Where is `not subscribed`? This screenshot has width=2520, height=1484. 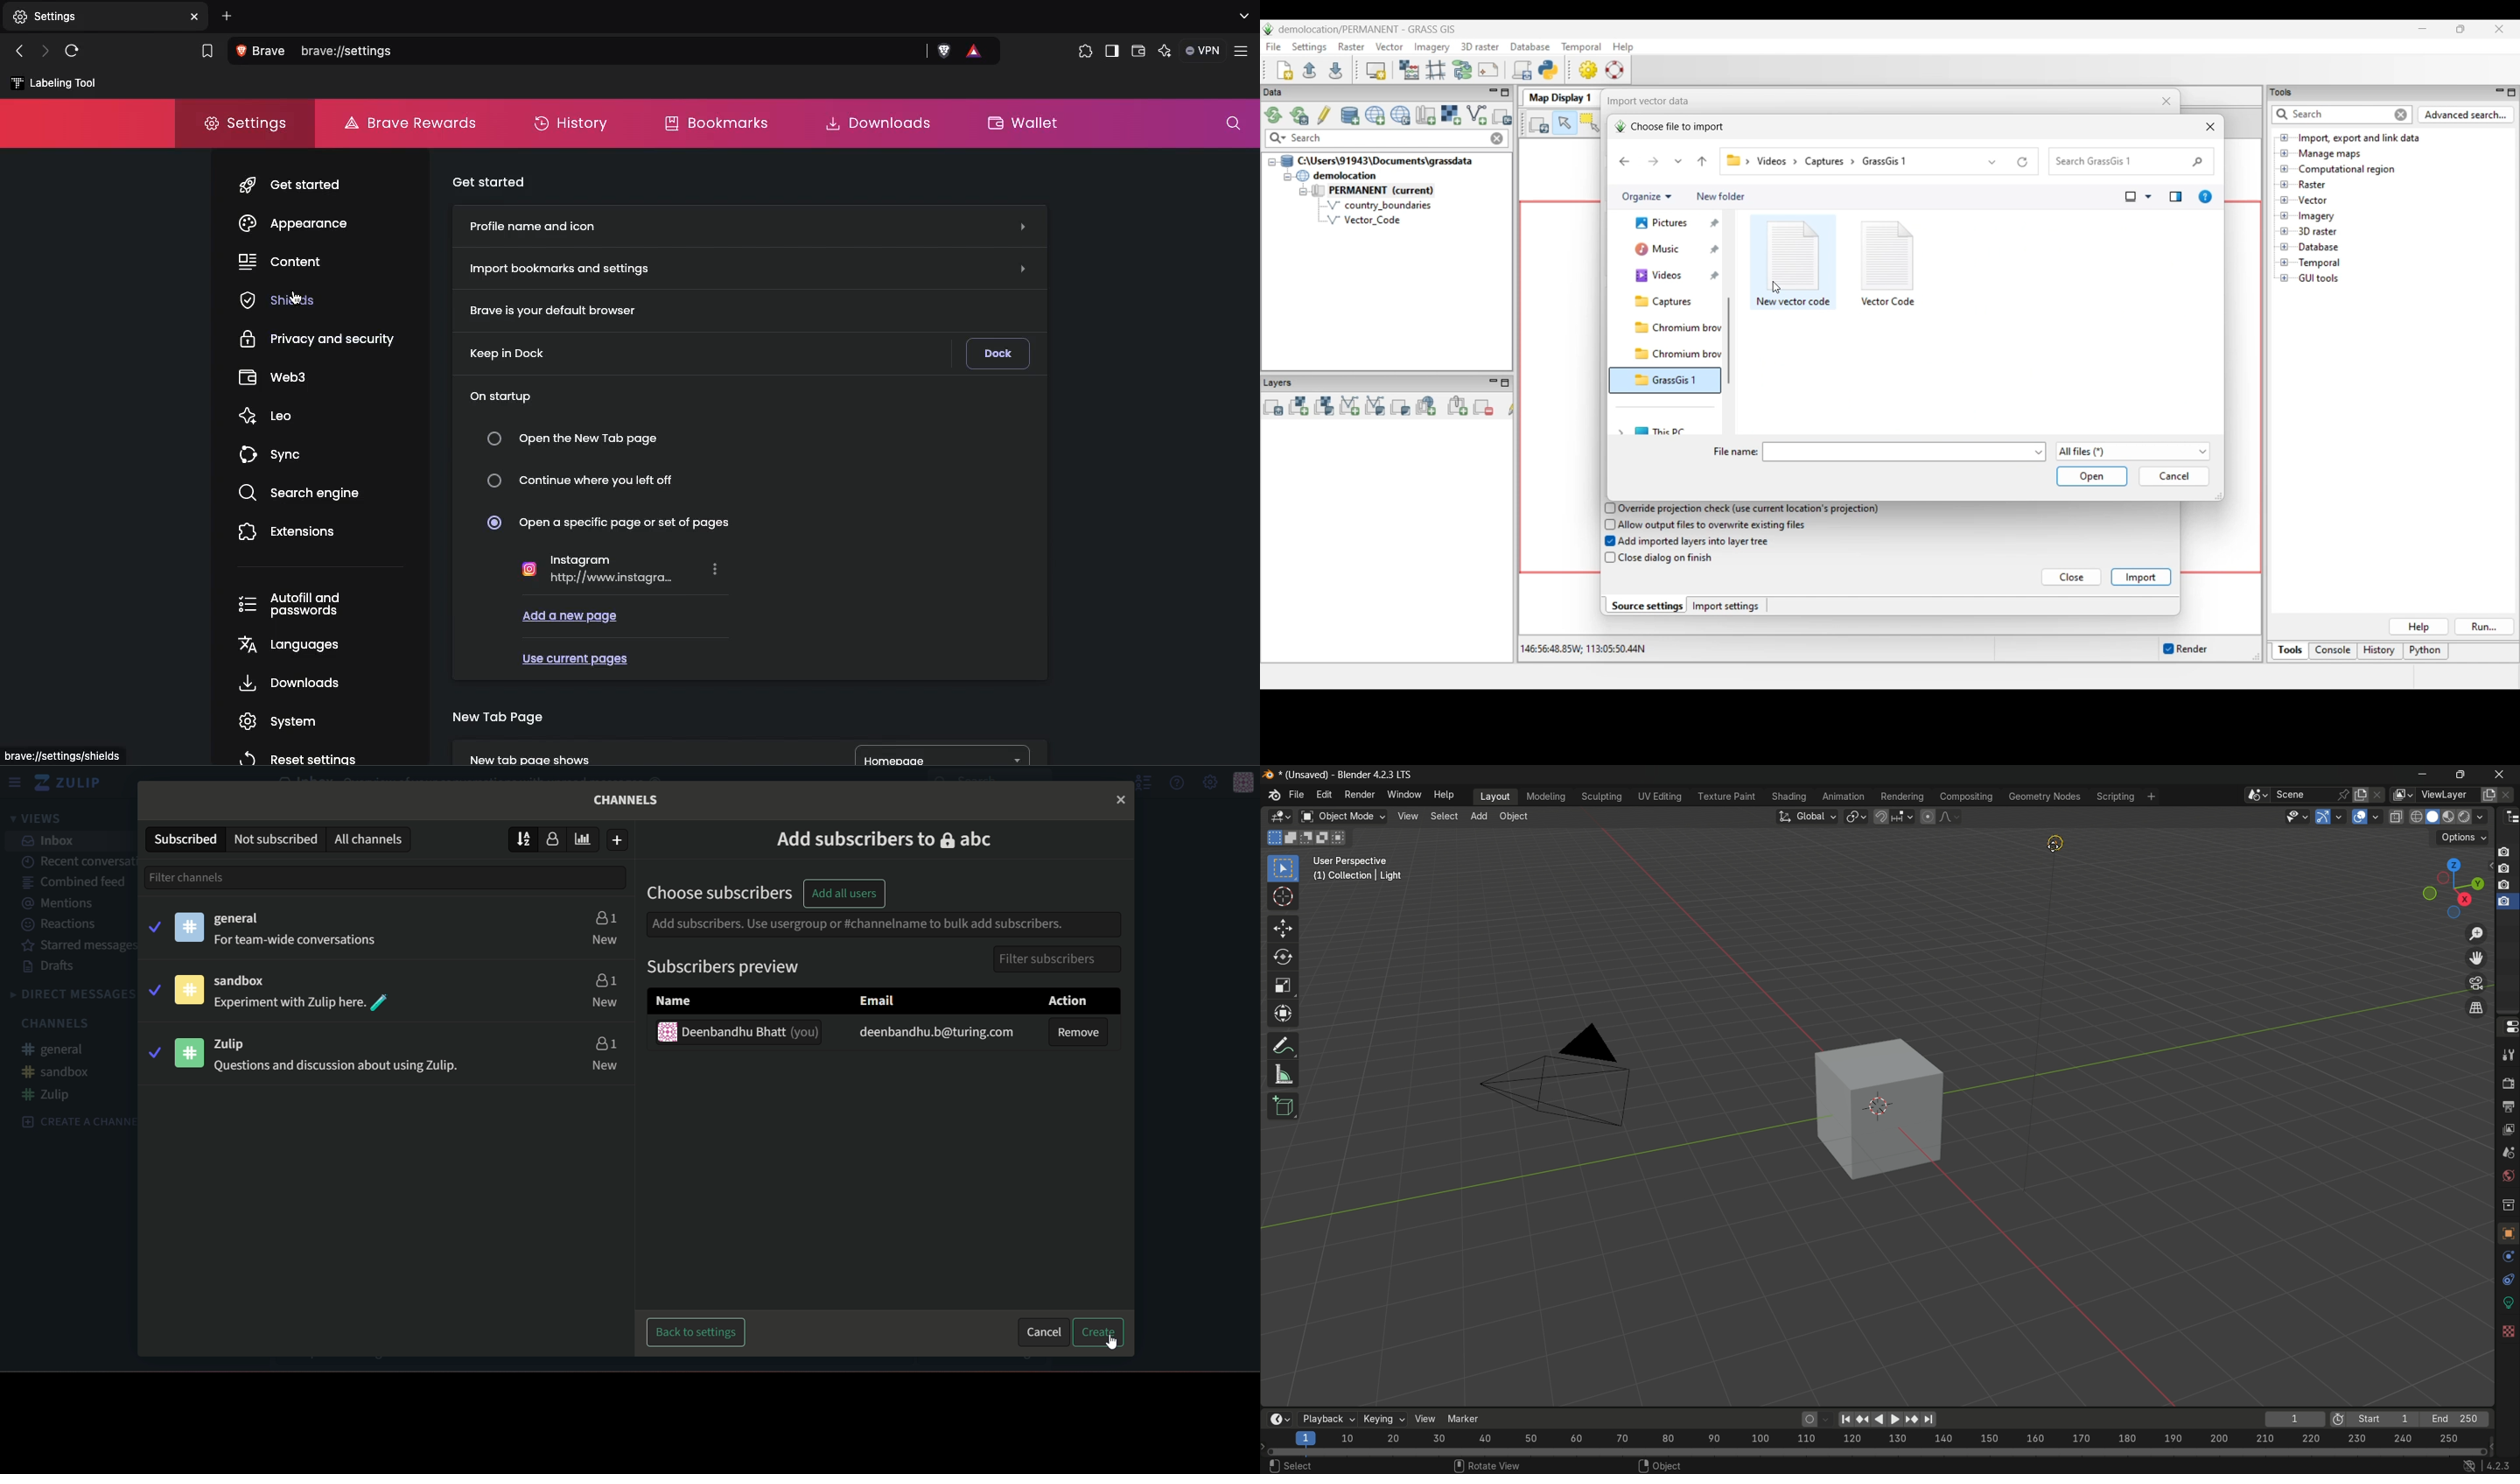 not subscribed is located at coordinates (275, 838).